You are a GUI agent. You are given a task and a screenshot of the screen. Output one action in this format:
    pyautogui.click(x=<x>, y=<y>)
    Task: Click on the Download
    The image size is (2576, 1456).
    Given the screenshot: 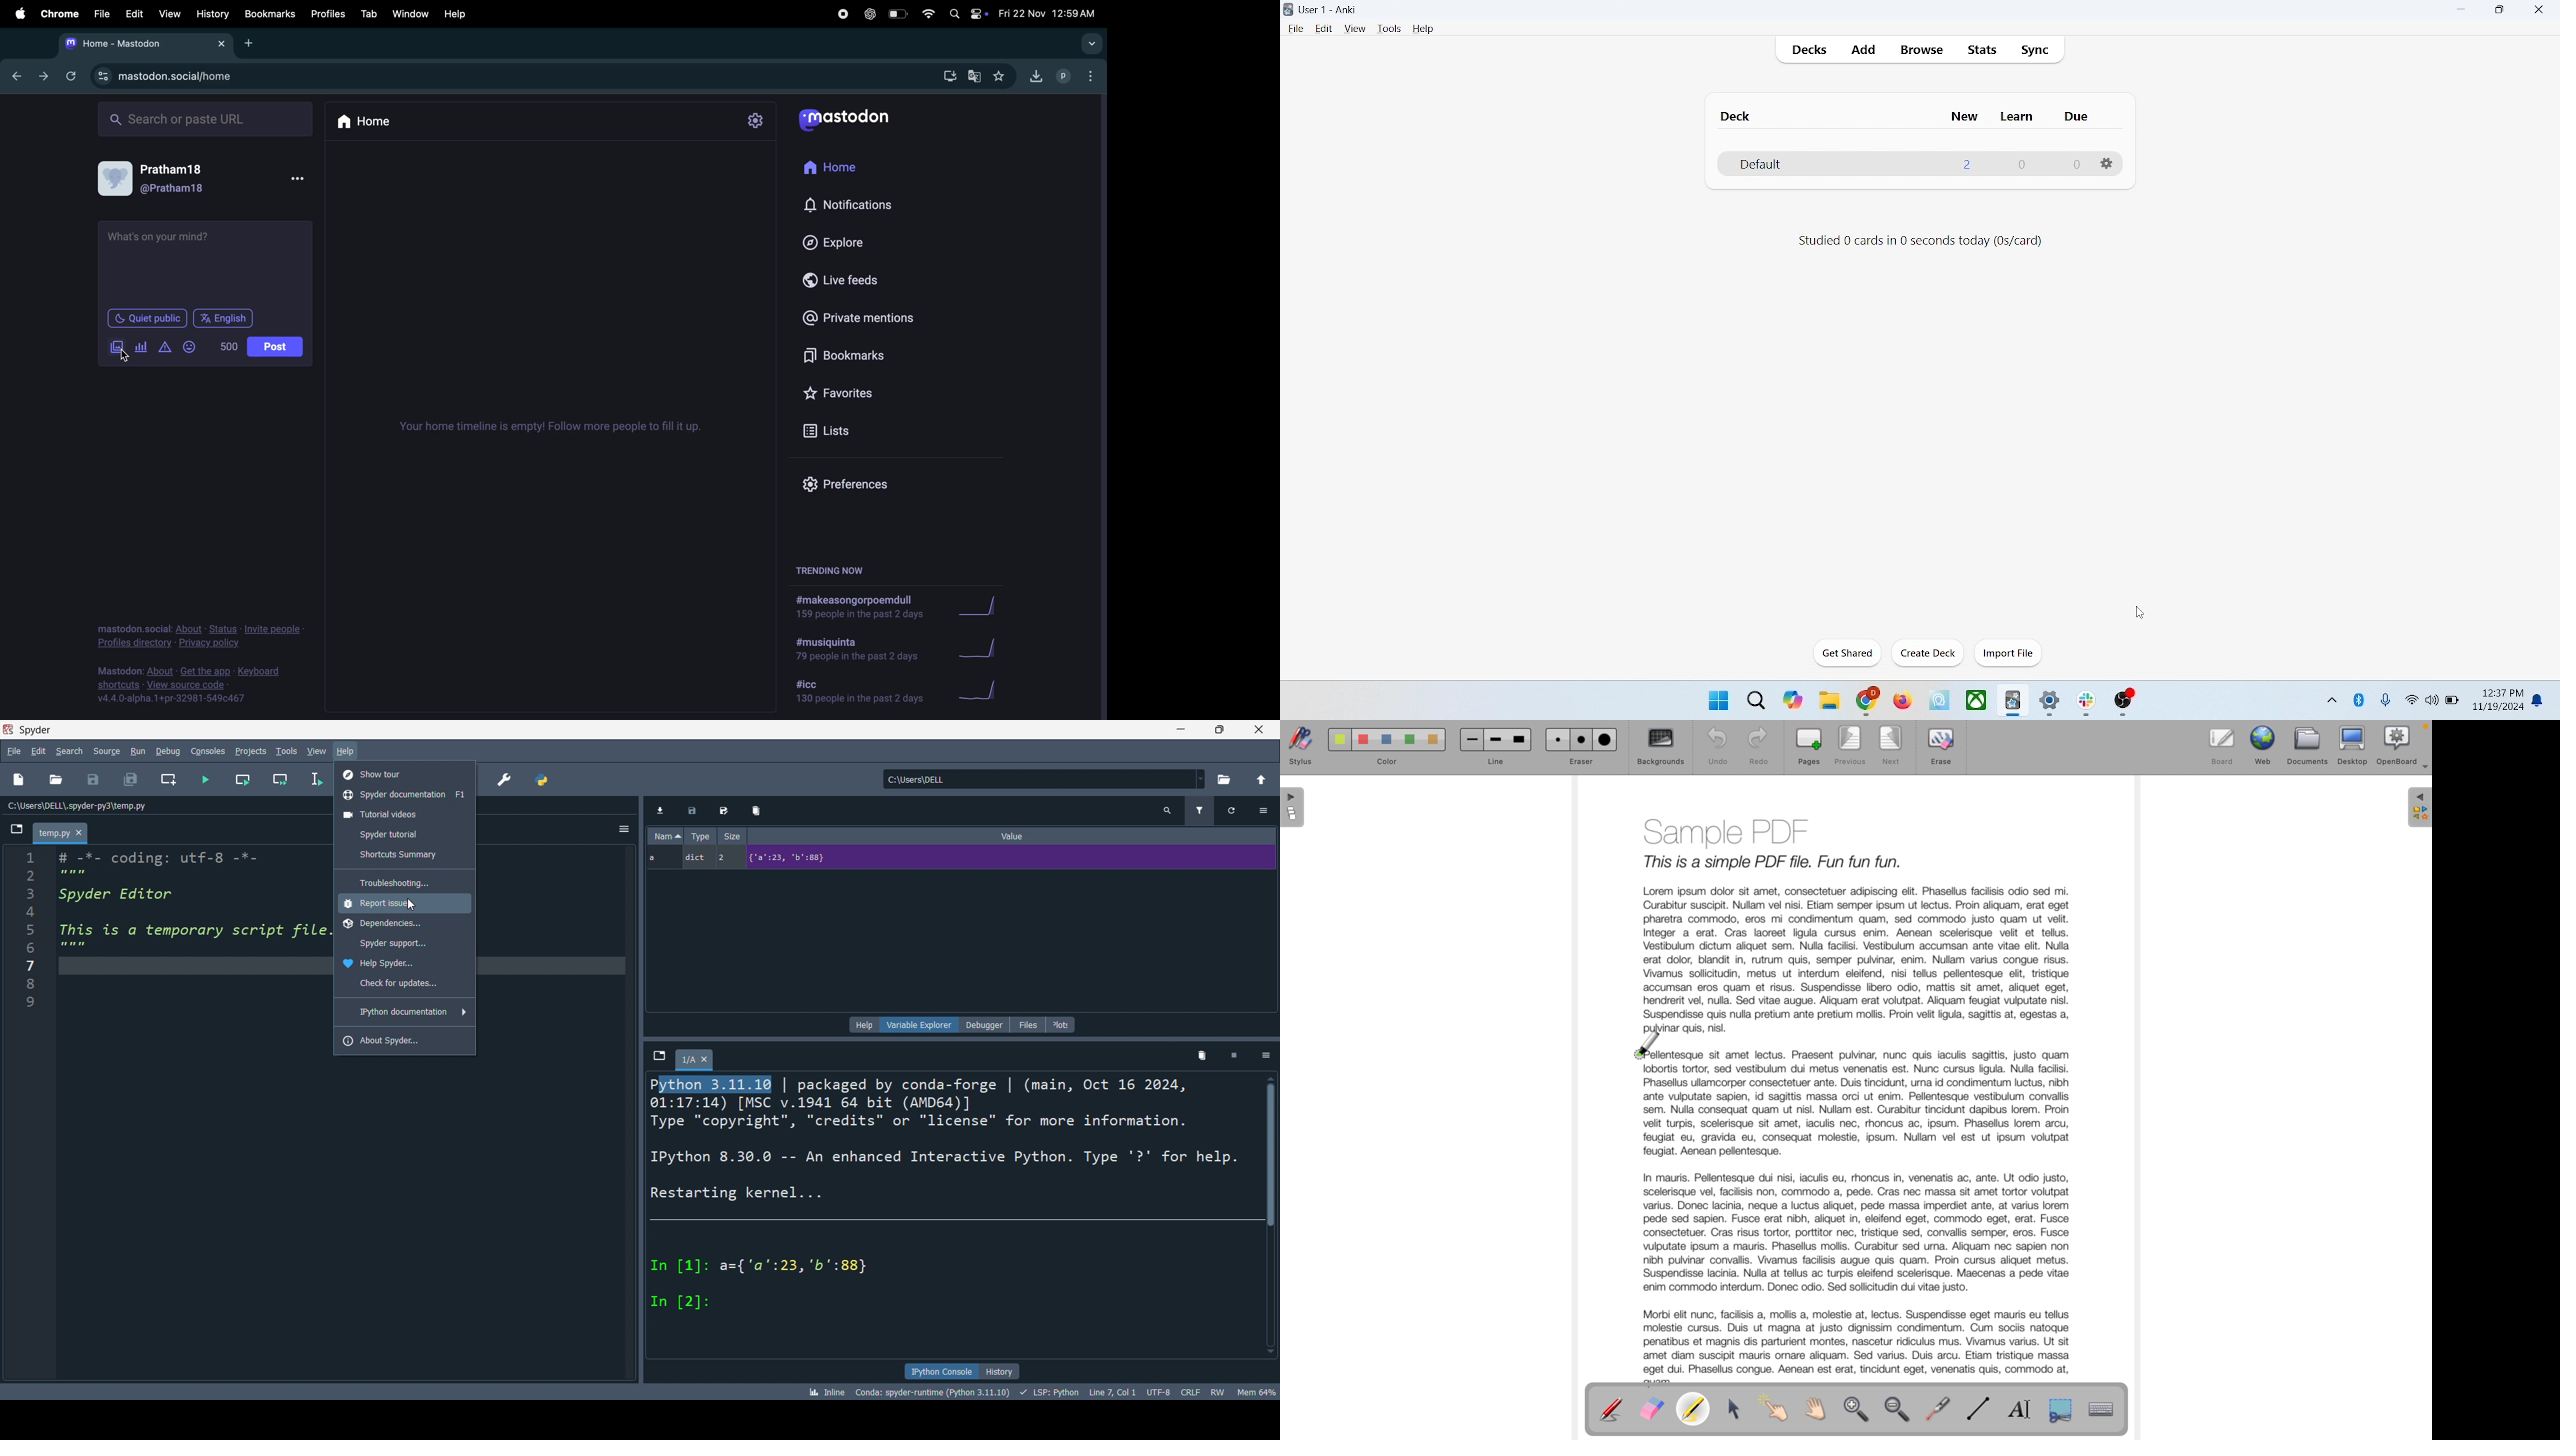 What is the action you would take?
    pyautogui.click(x=661, y=811)
    